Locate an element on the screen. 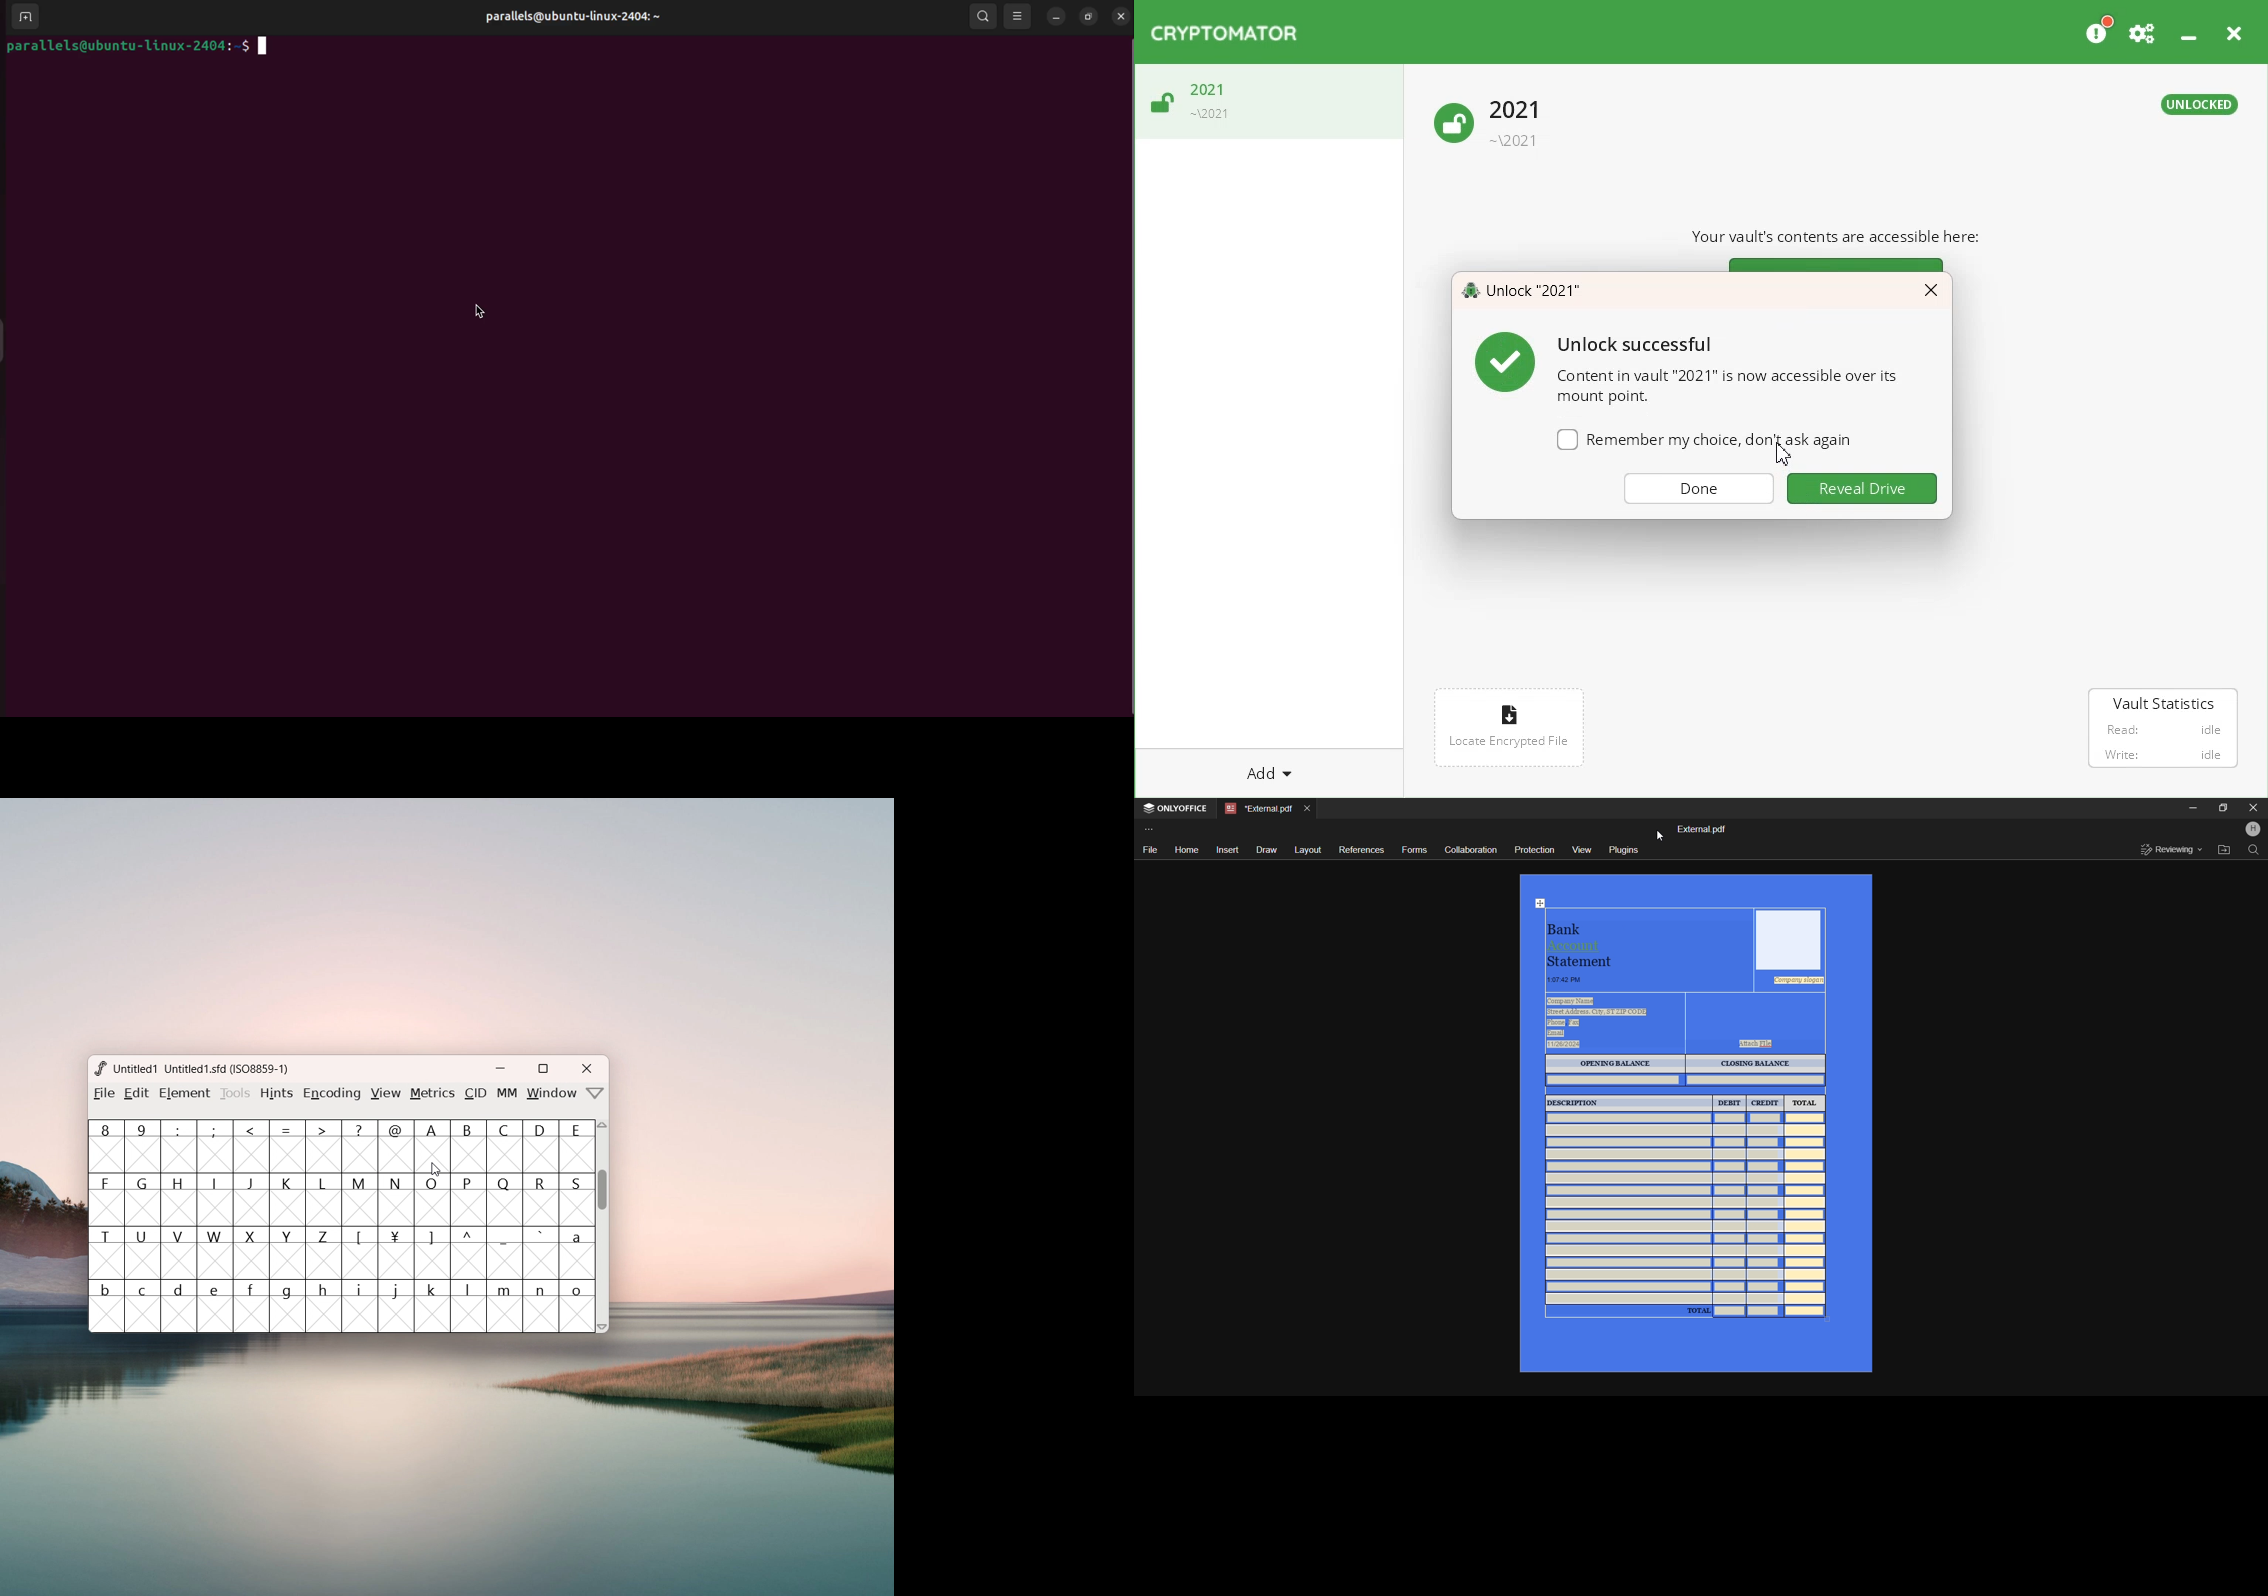 This screenshot has height=1596, width=2268. Z is located at coordinates (324, 1253).